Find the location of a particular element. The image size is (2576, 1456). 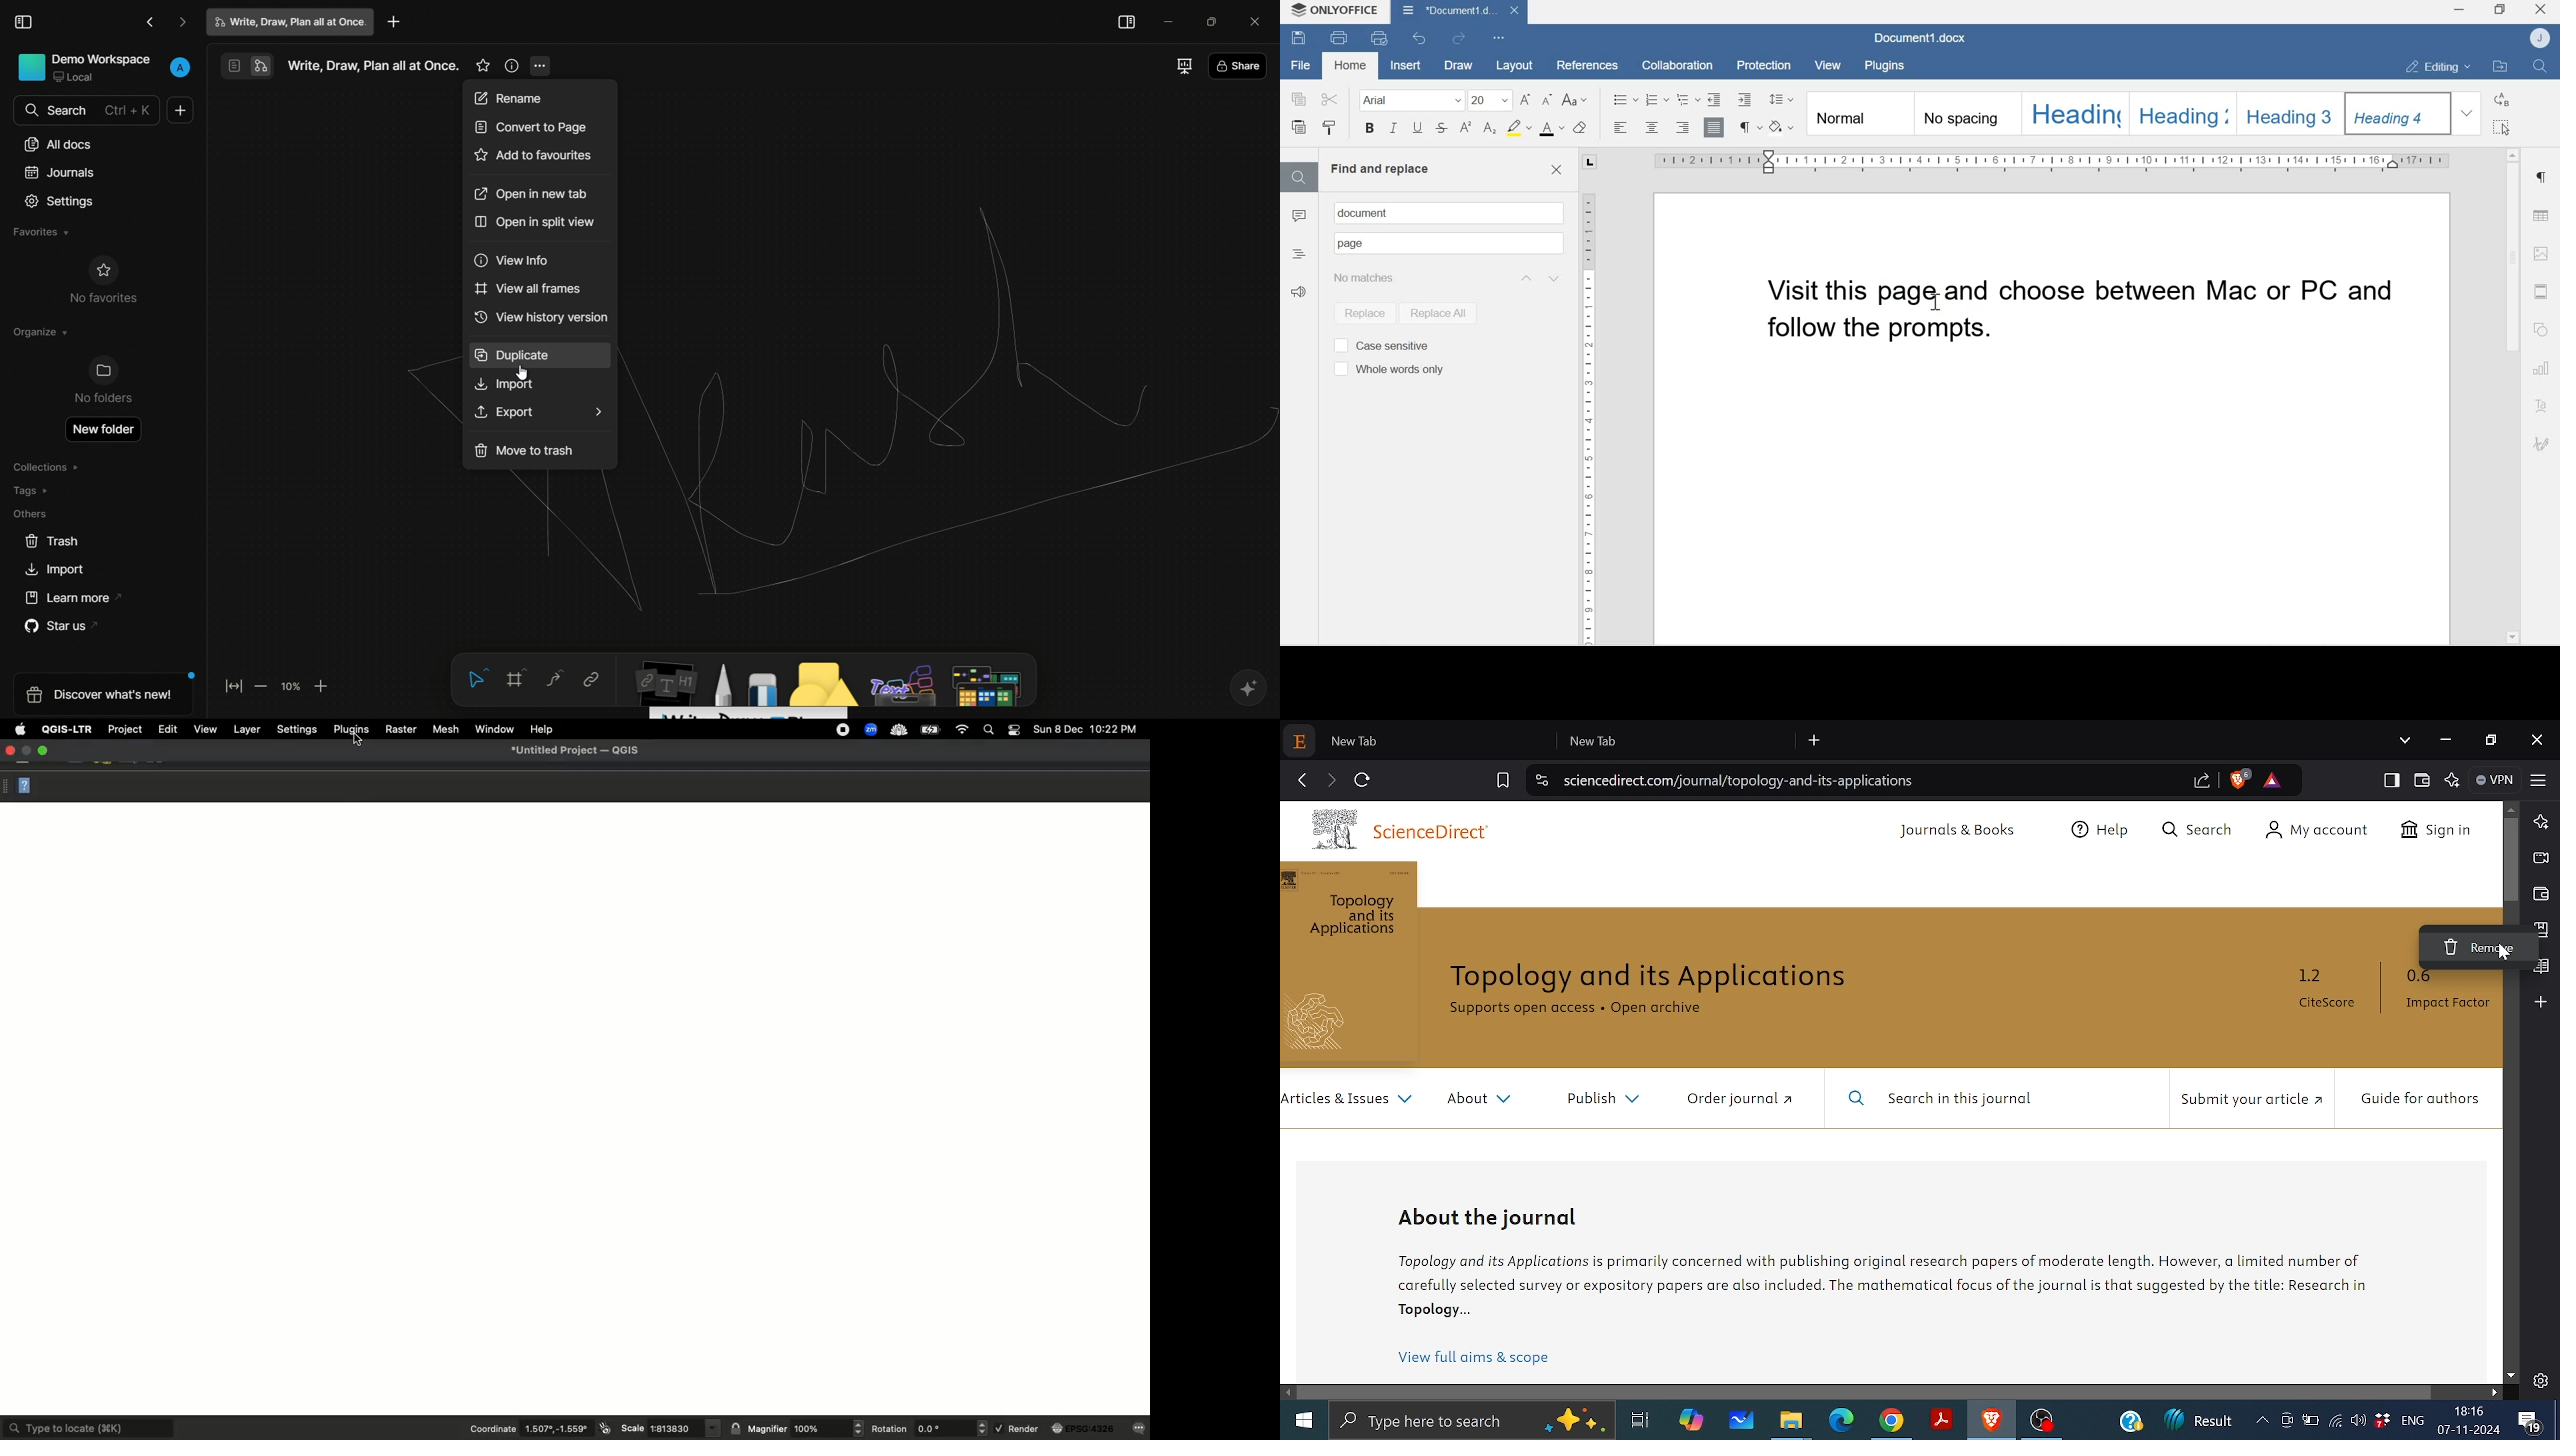

Move left is located at coordinates (1289, 1393).